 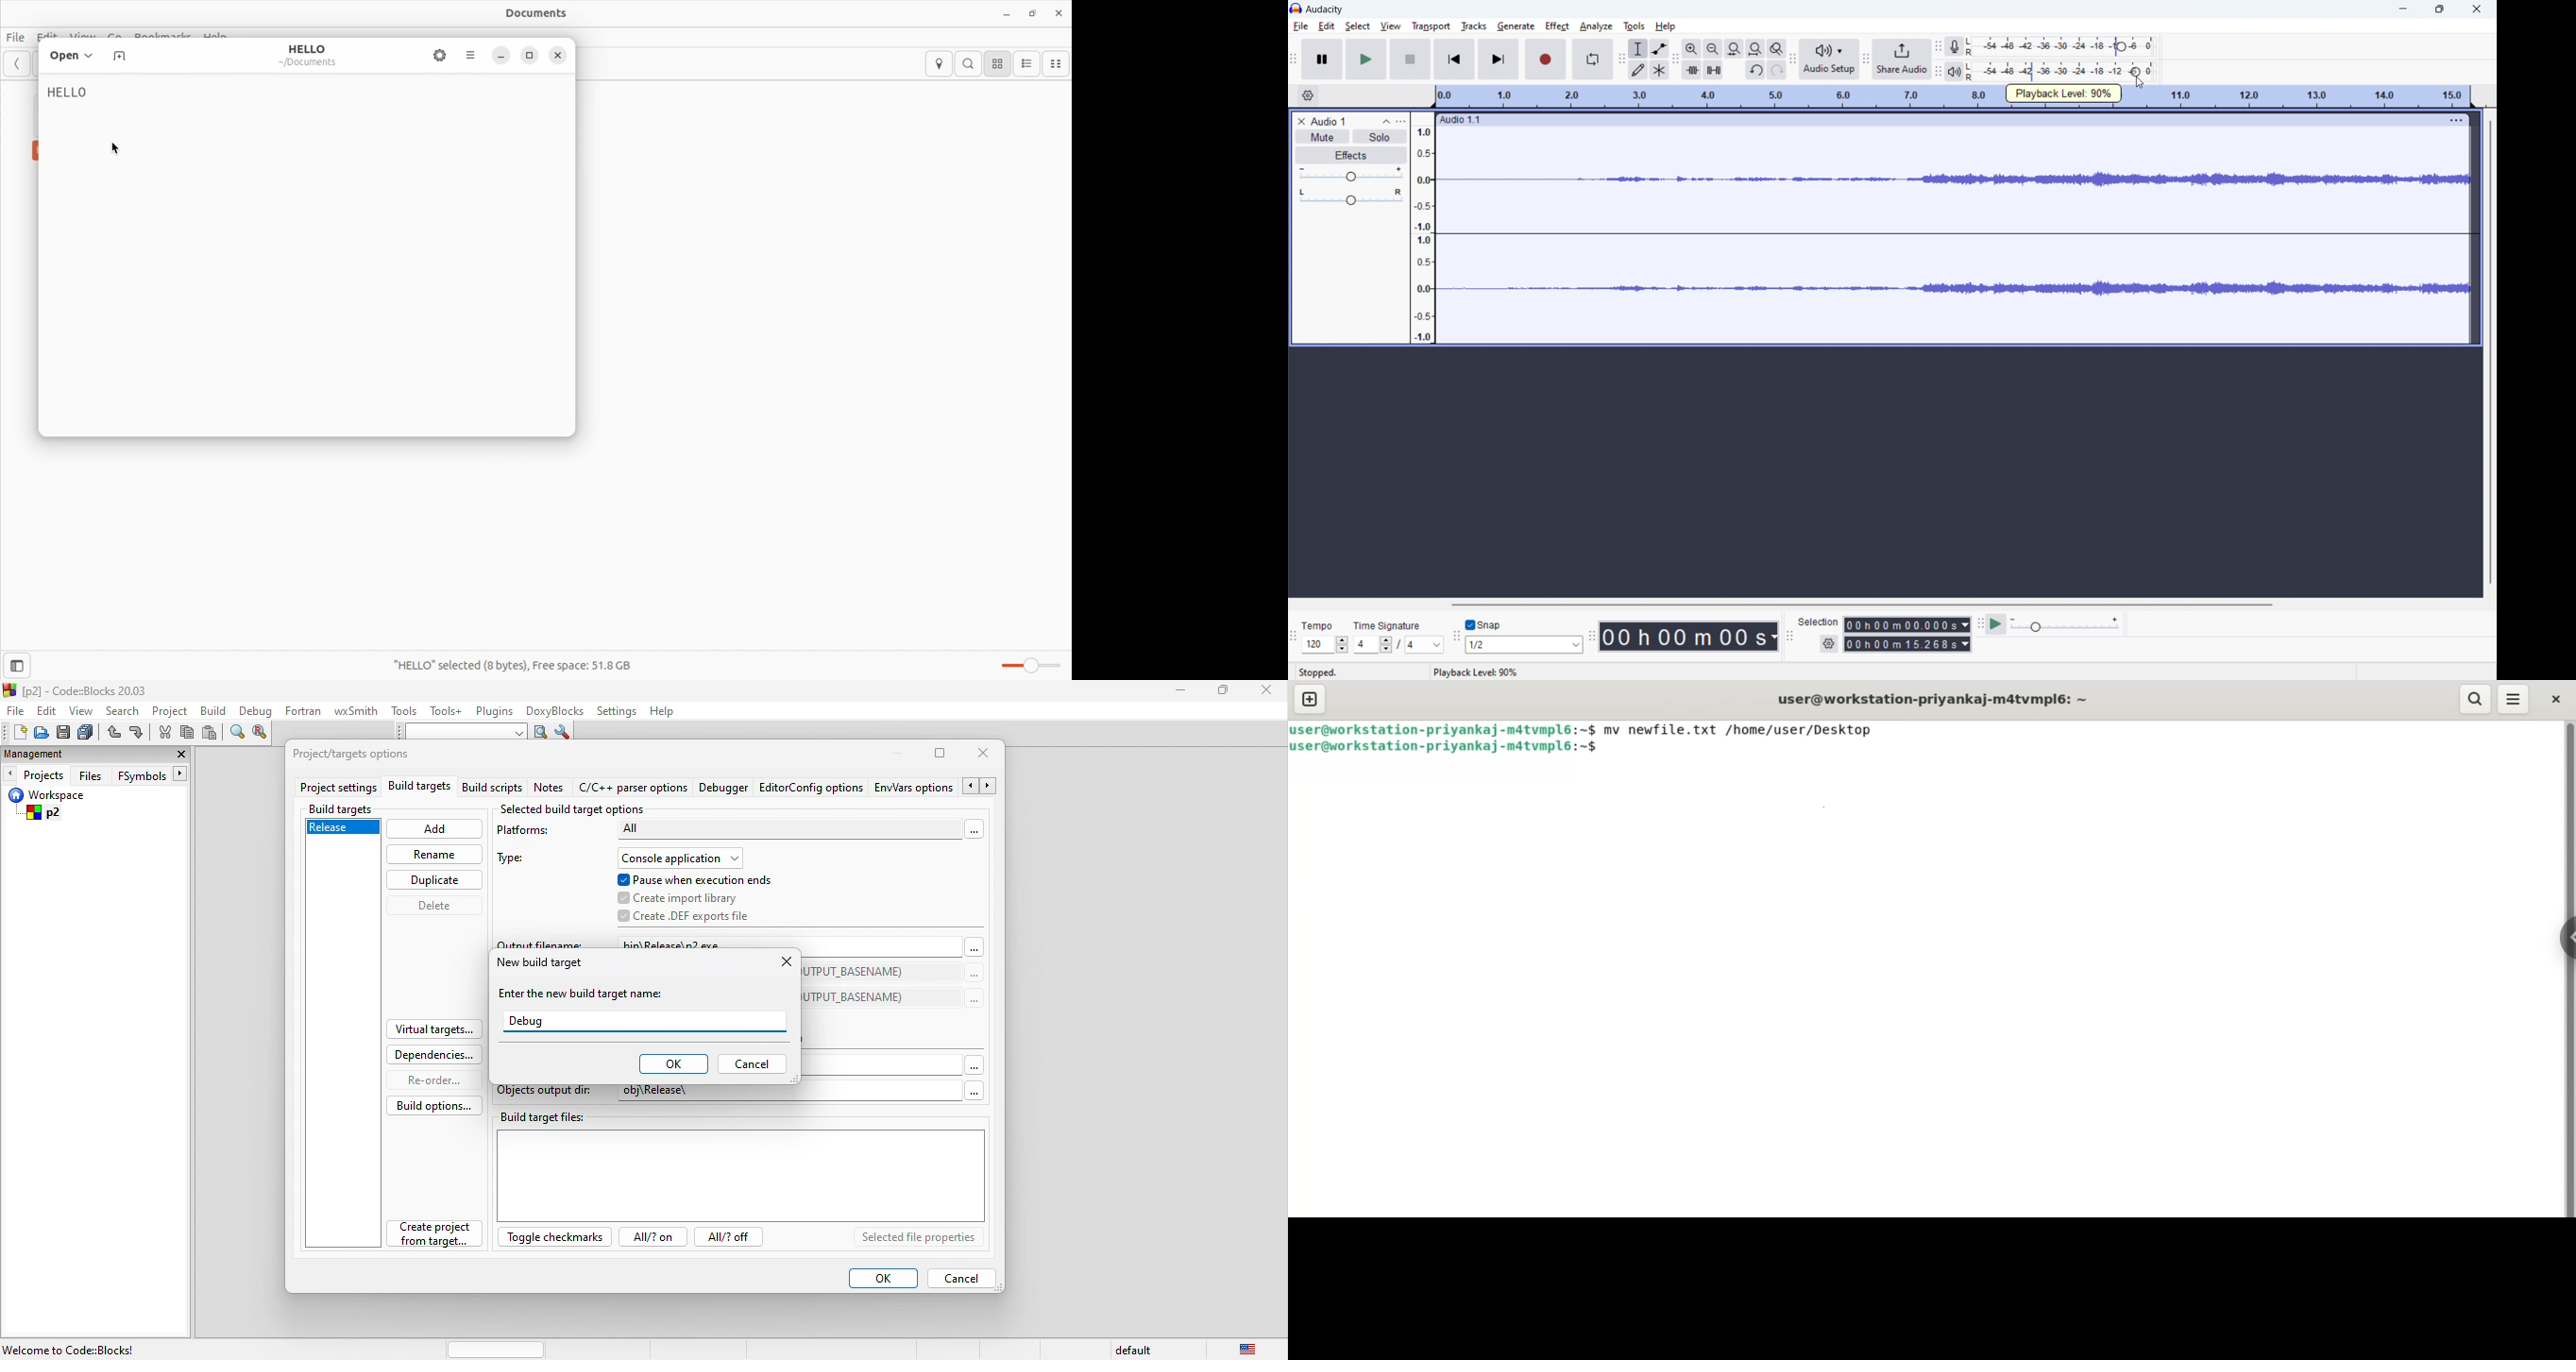 What do you see at coordinates (82, 710) in the screenshot?
I see `view` at bounding box center [82, 710].